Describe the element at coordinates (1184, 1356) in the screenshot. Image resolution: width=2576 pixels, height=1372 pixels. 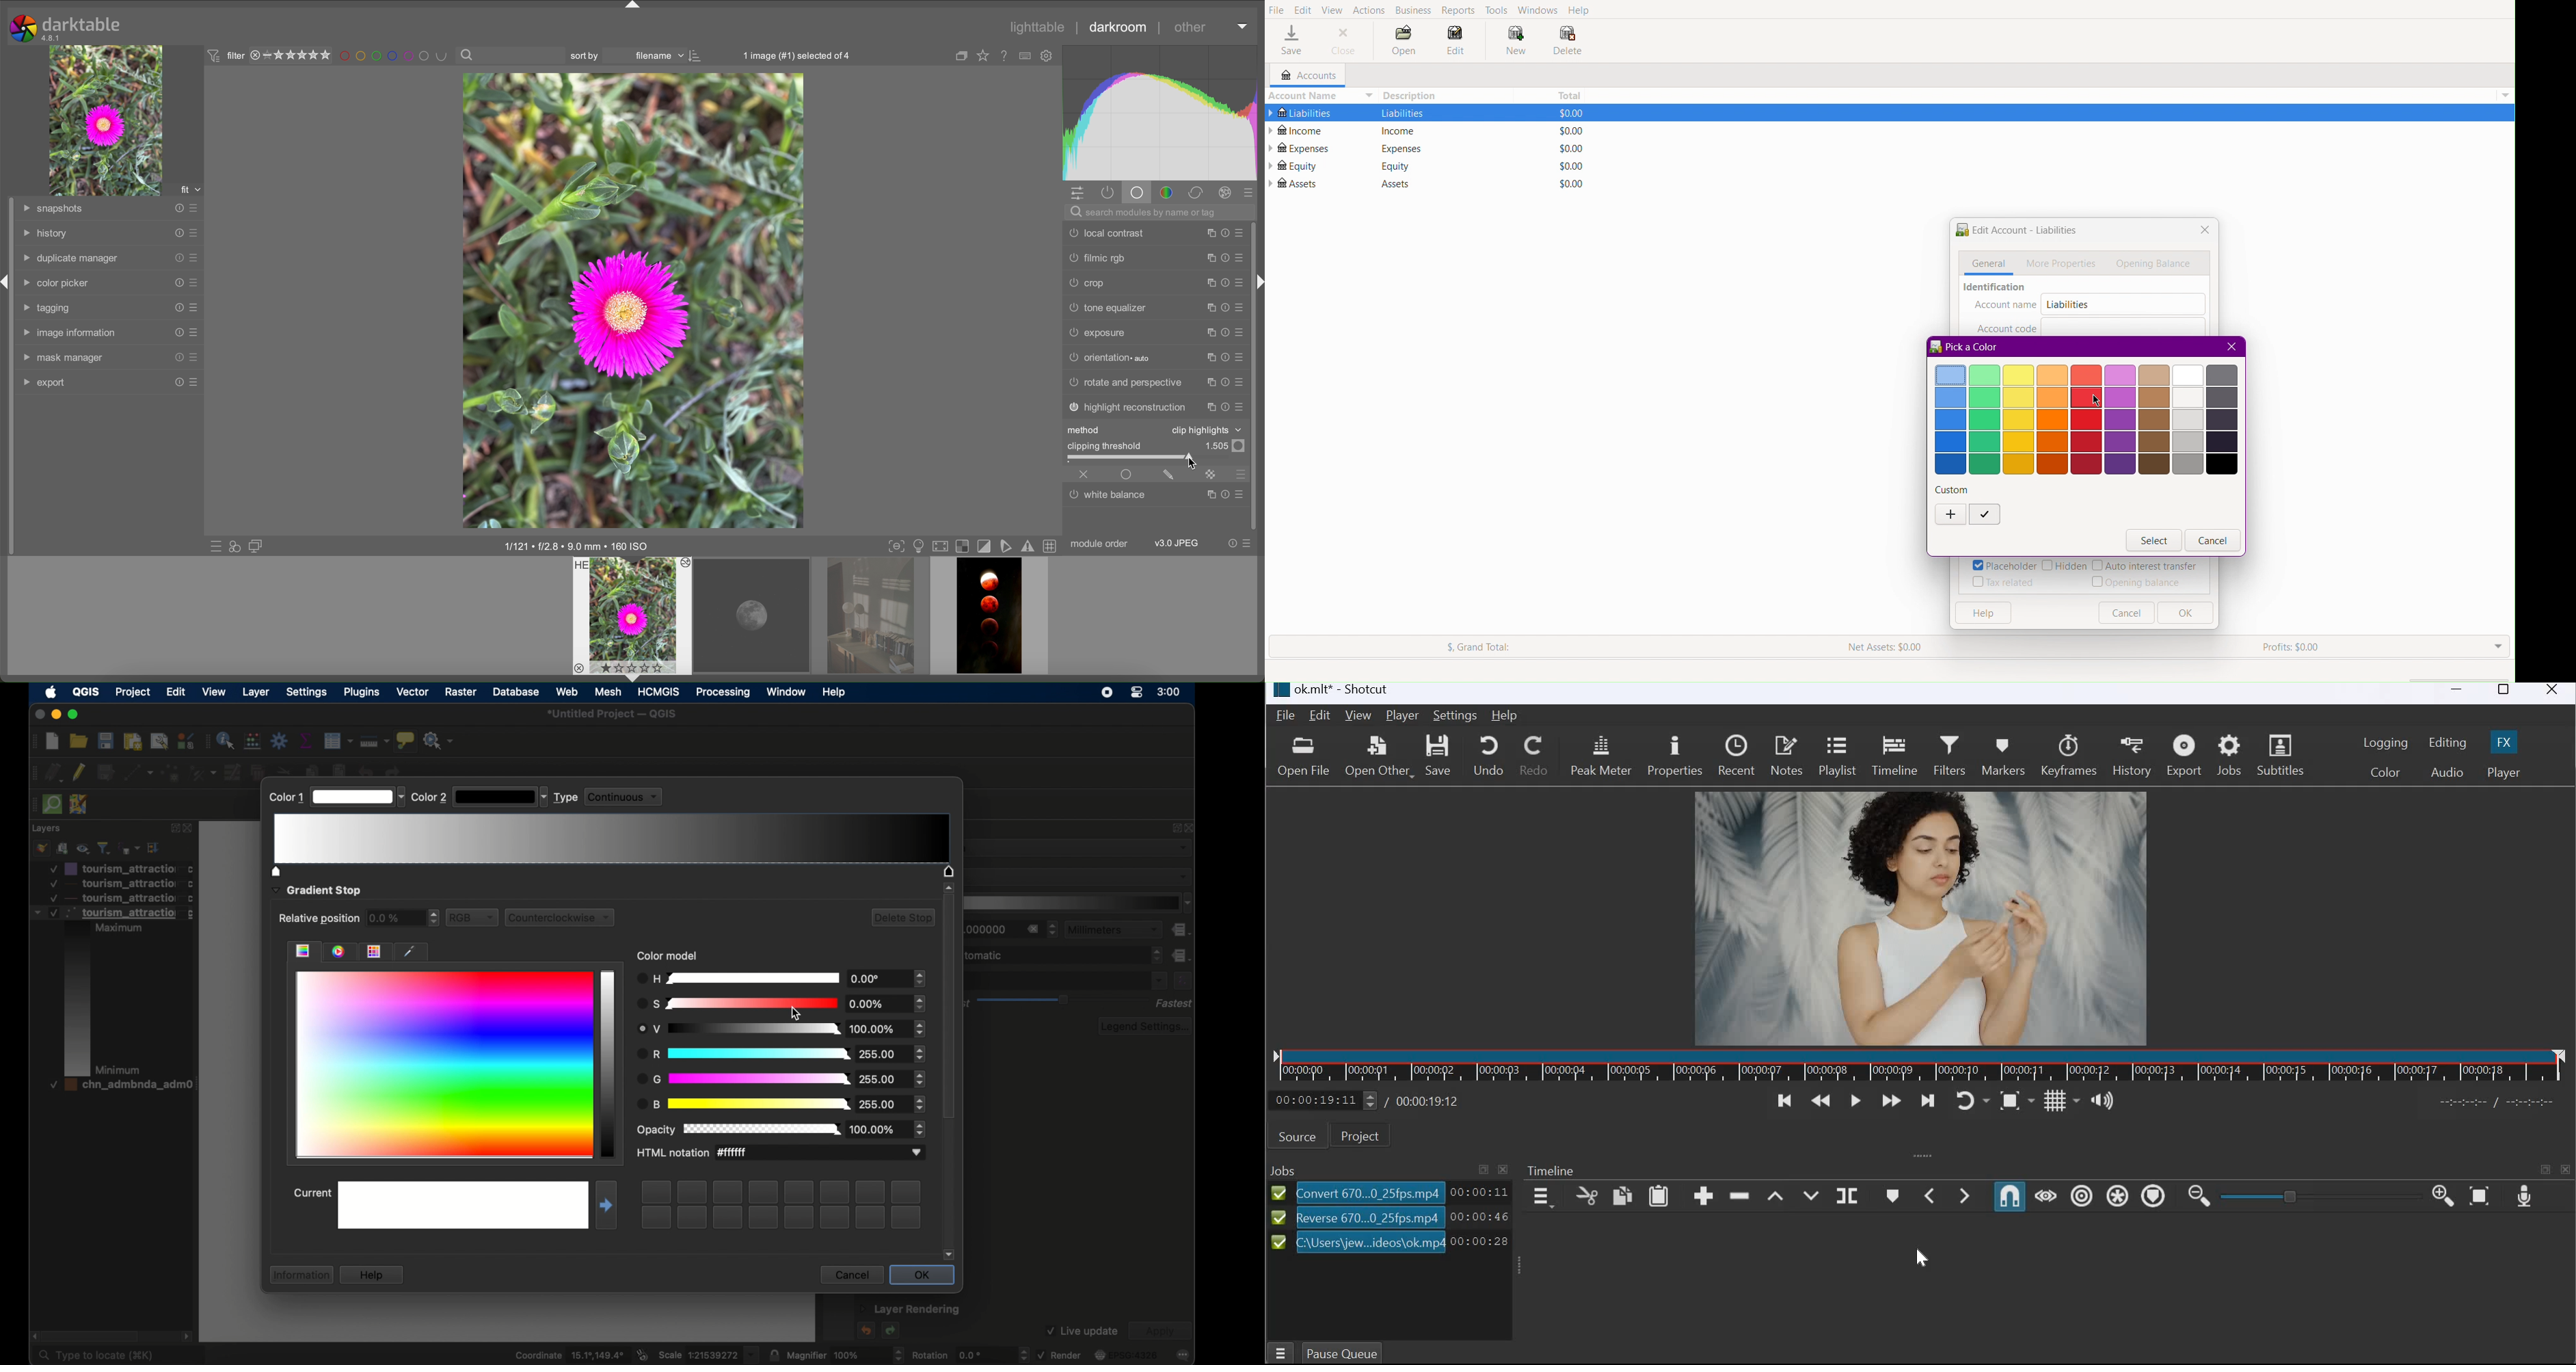
I see `messages` at that location.